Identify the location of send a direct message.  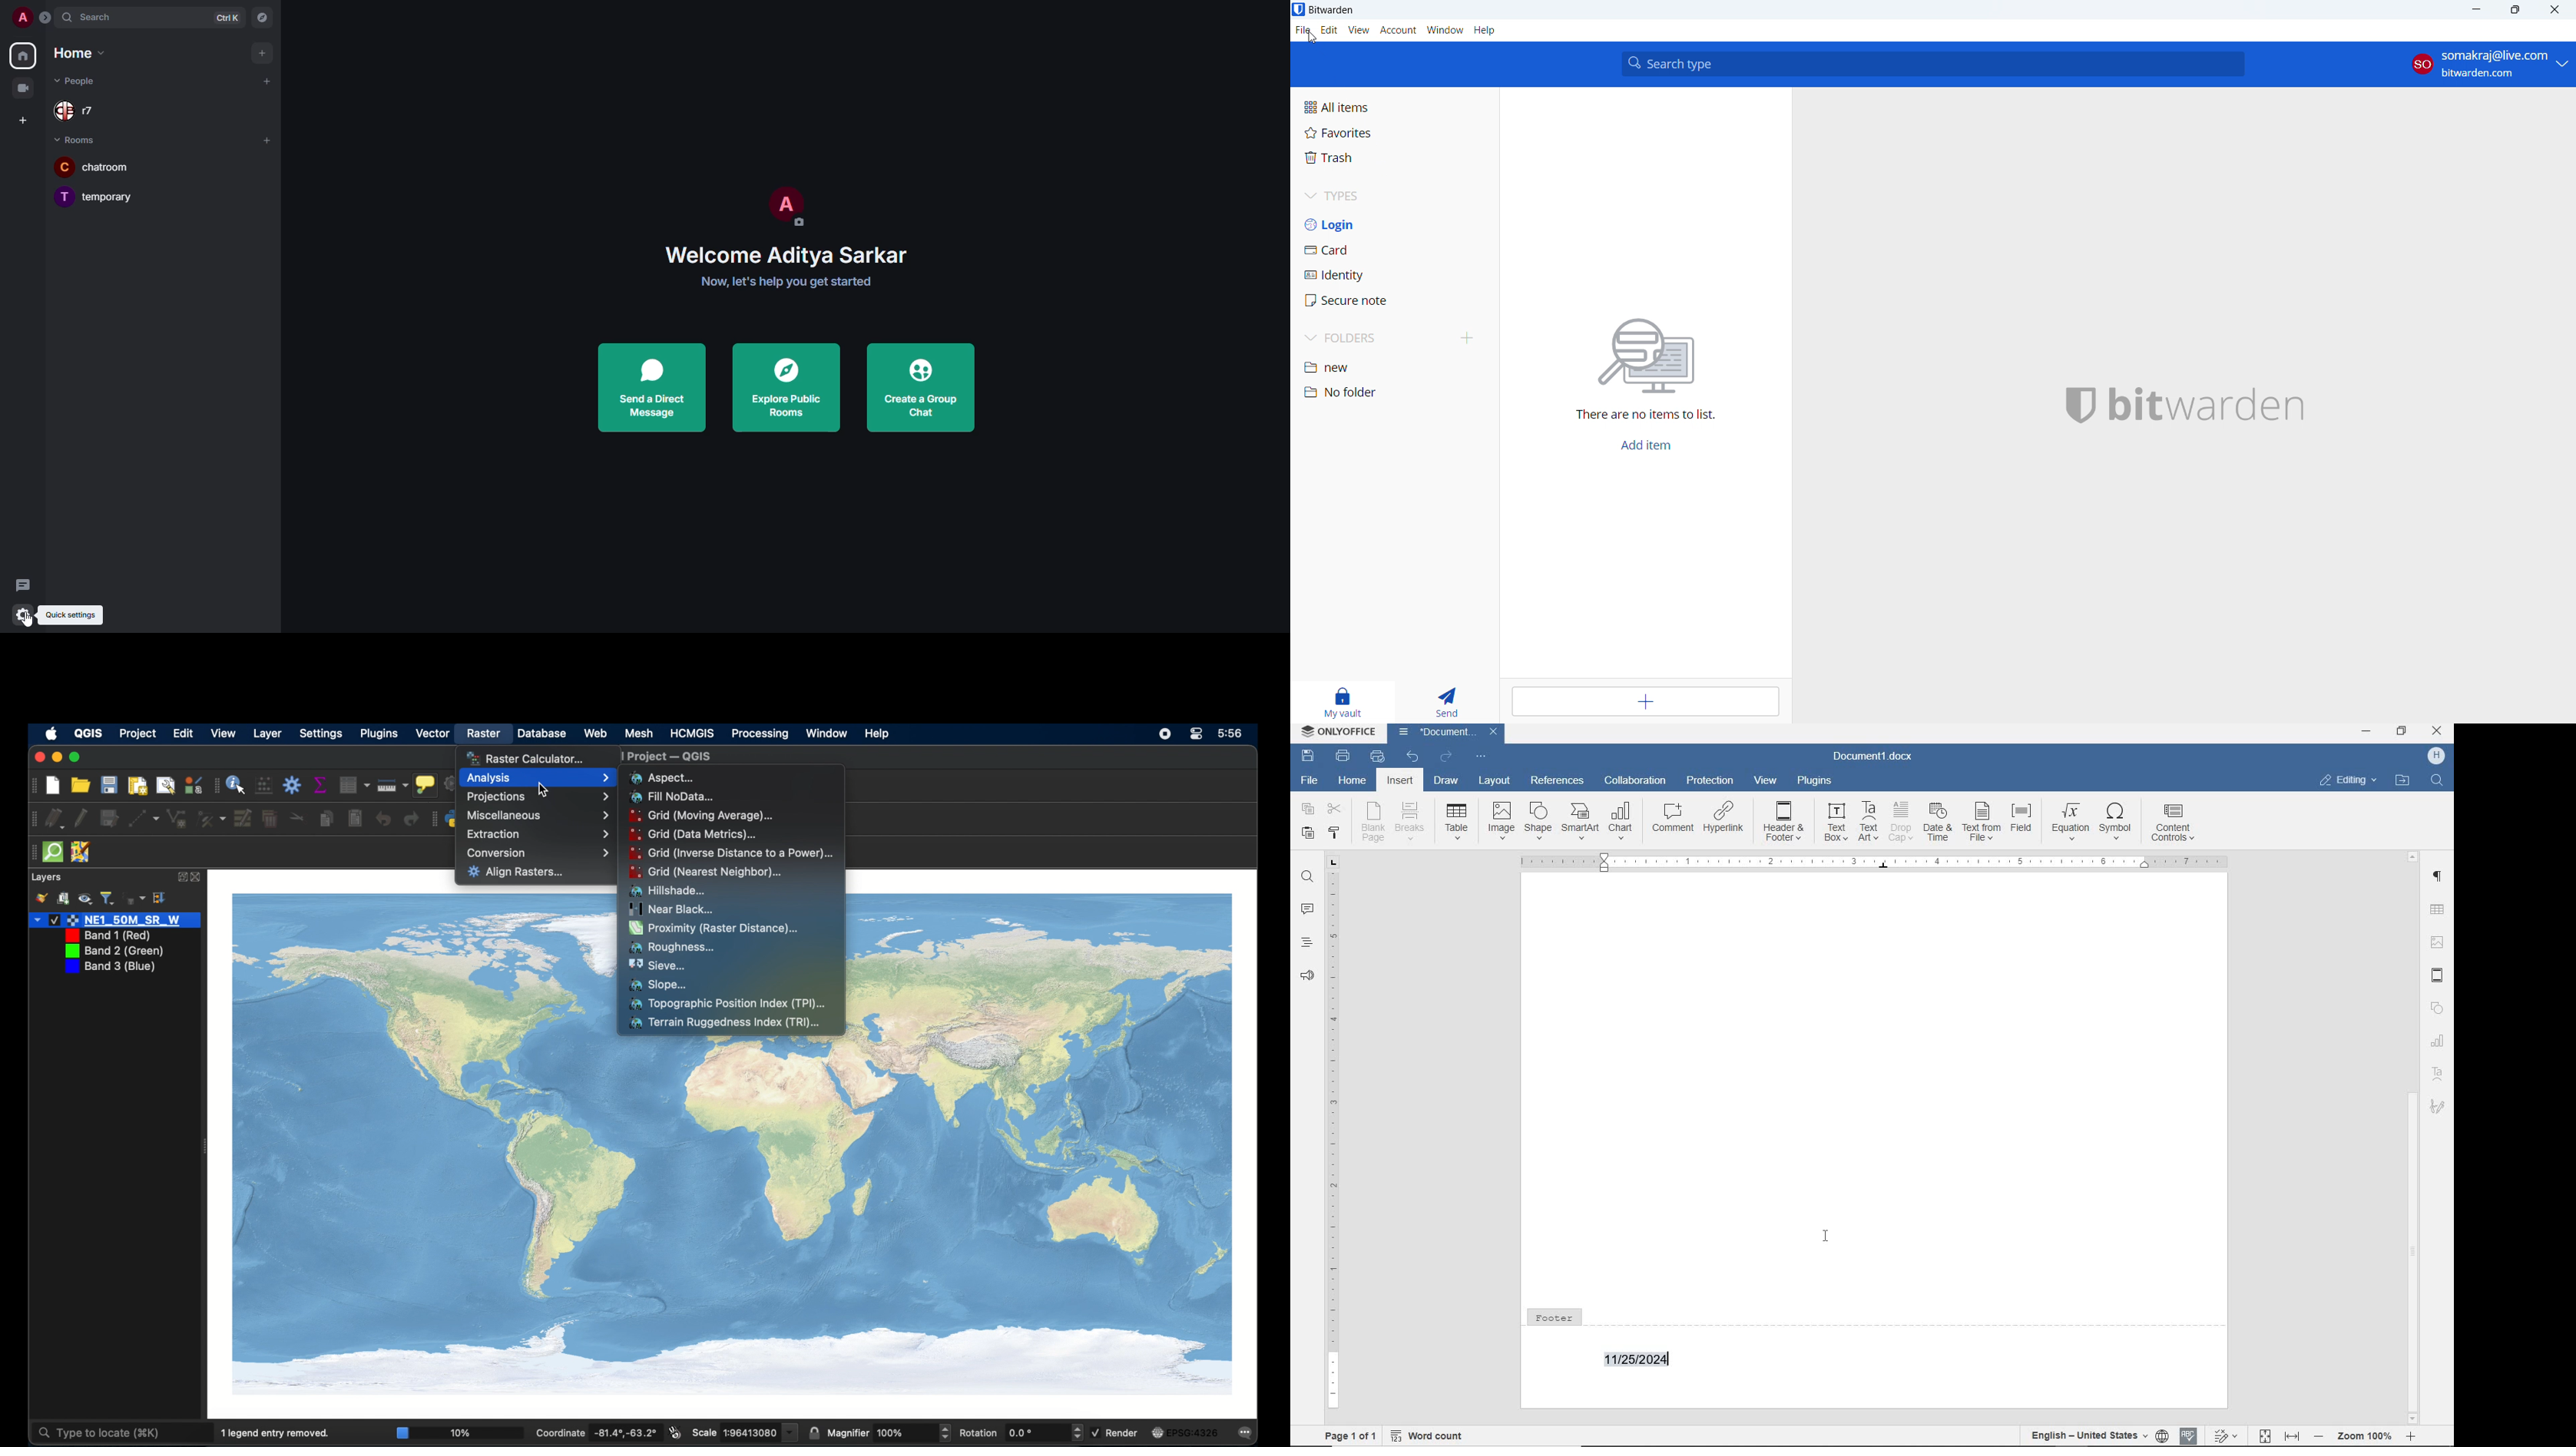
(651, 388).